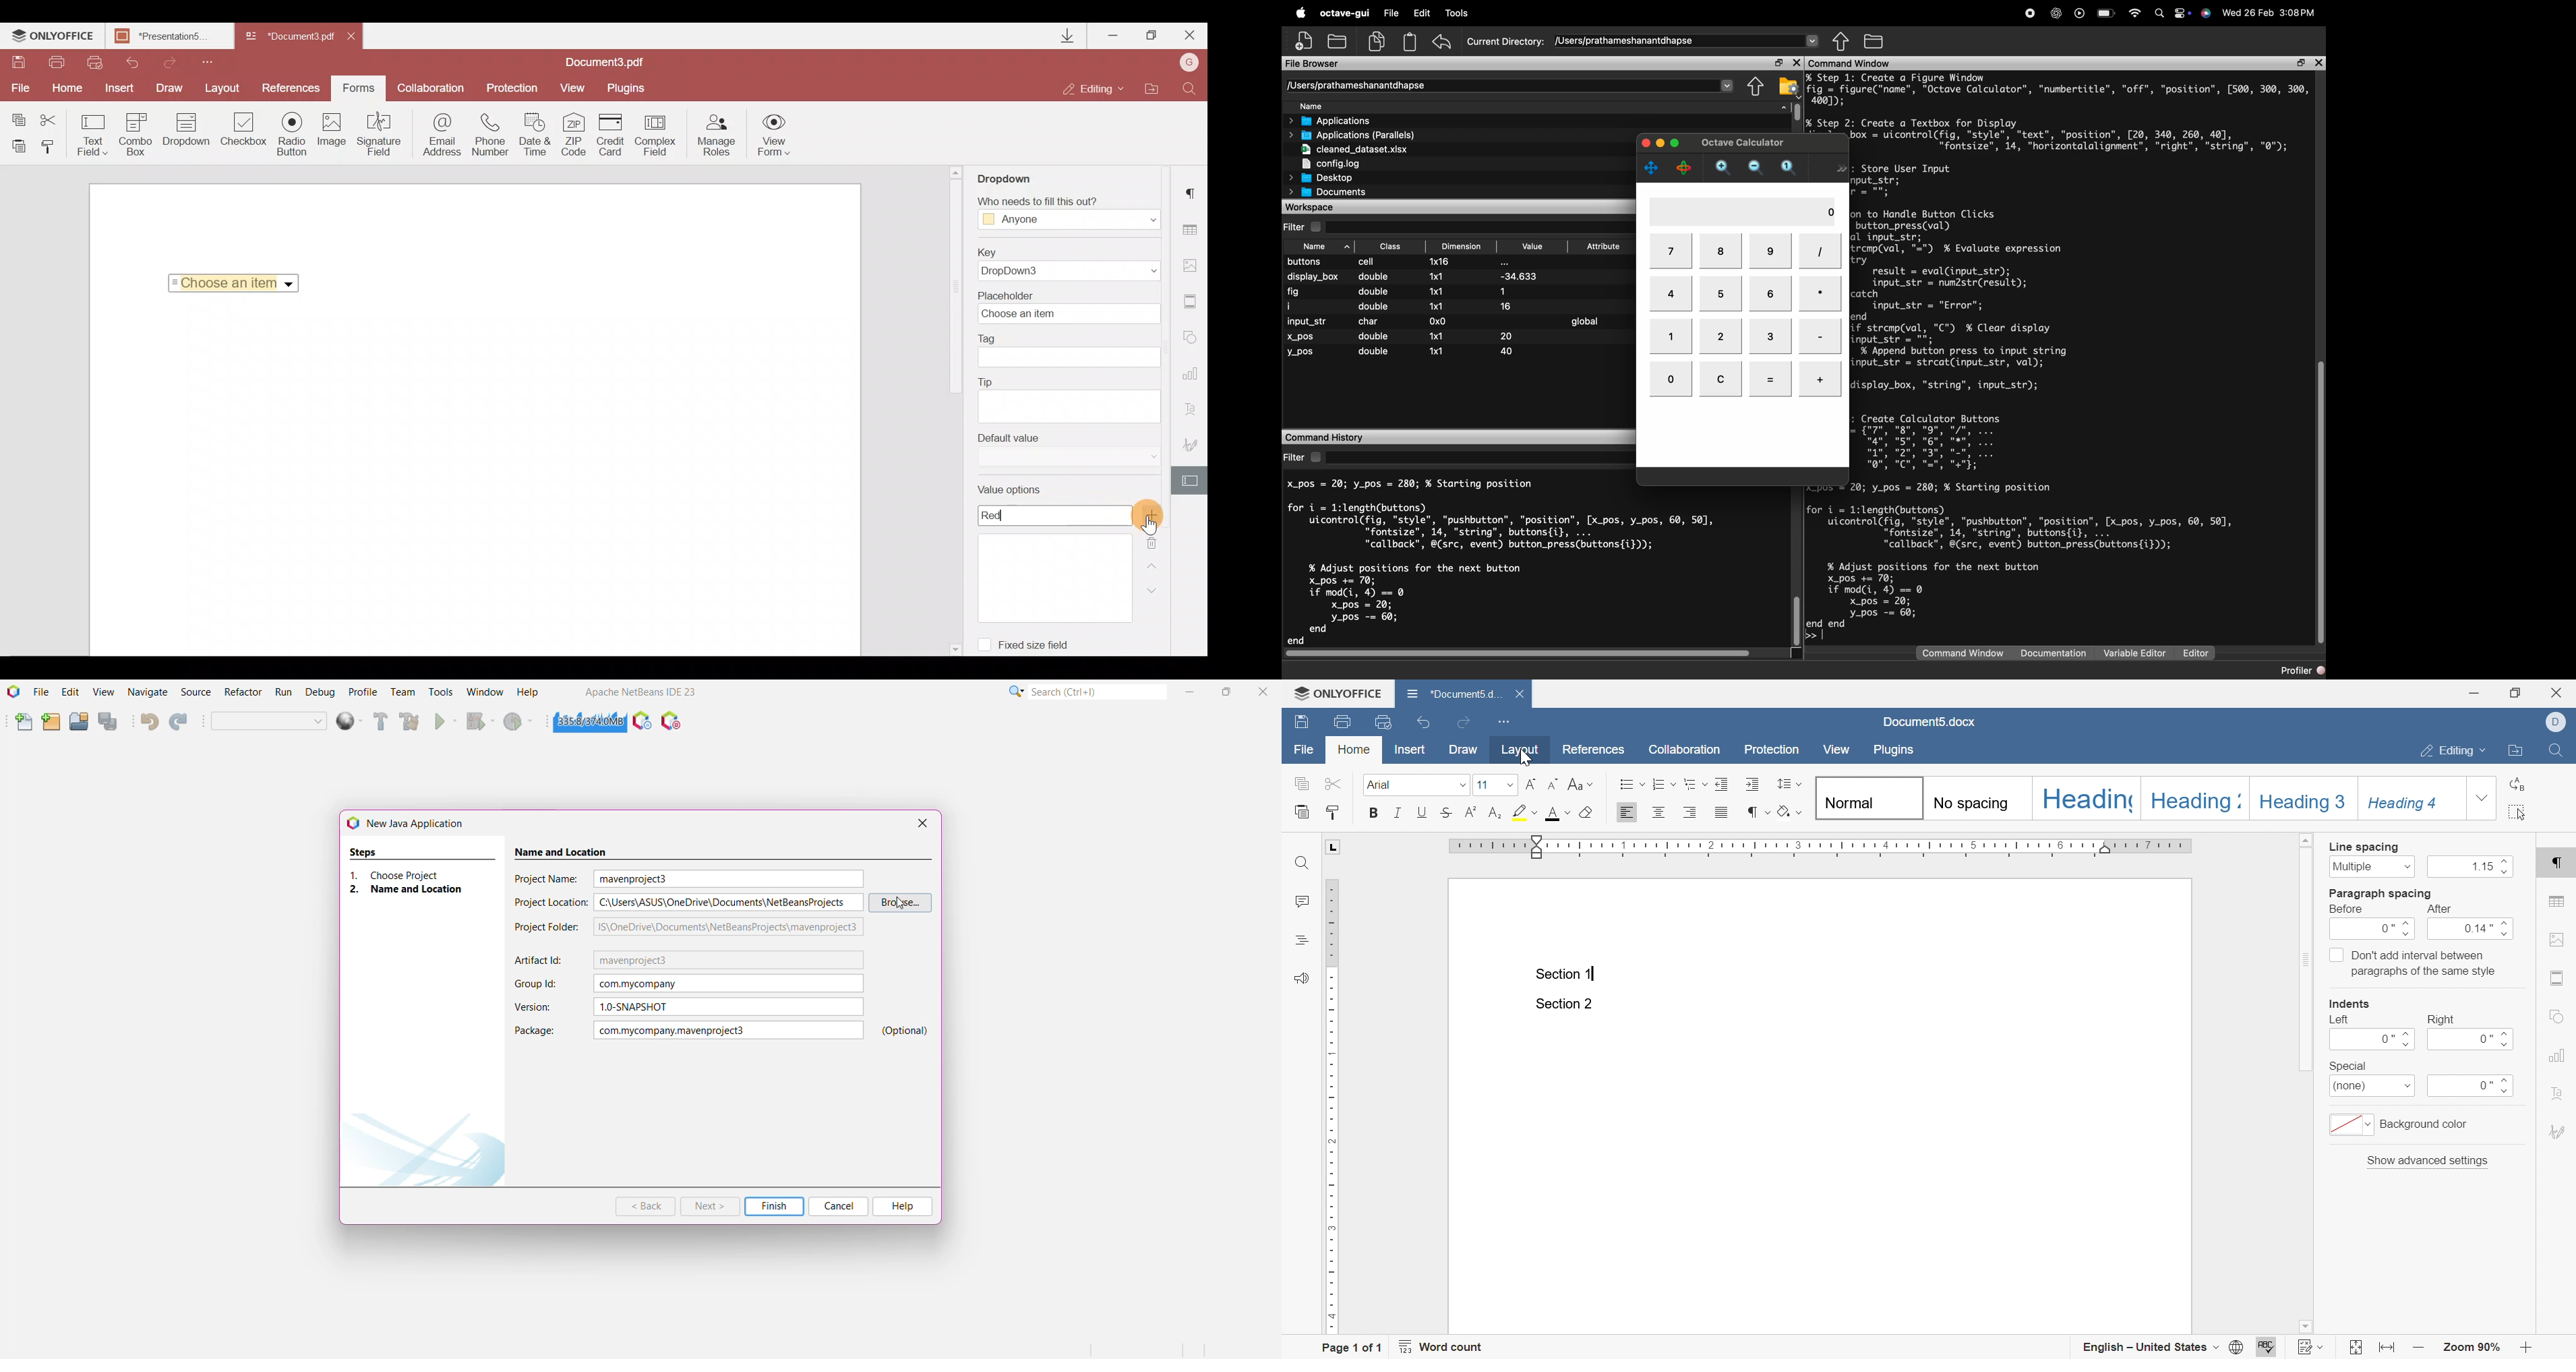 The width and height of the screenshot is (2576, 1372). Describe the element at coordinates (292, 88) in the screenshot. I see `Preferences` at that location.